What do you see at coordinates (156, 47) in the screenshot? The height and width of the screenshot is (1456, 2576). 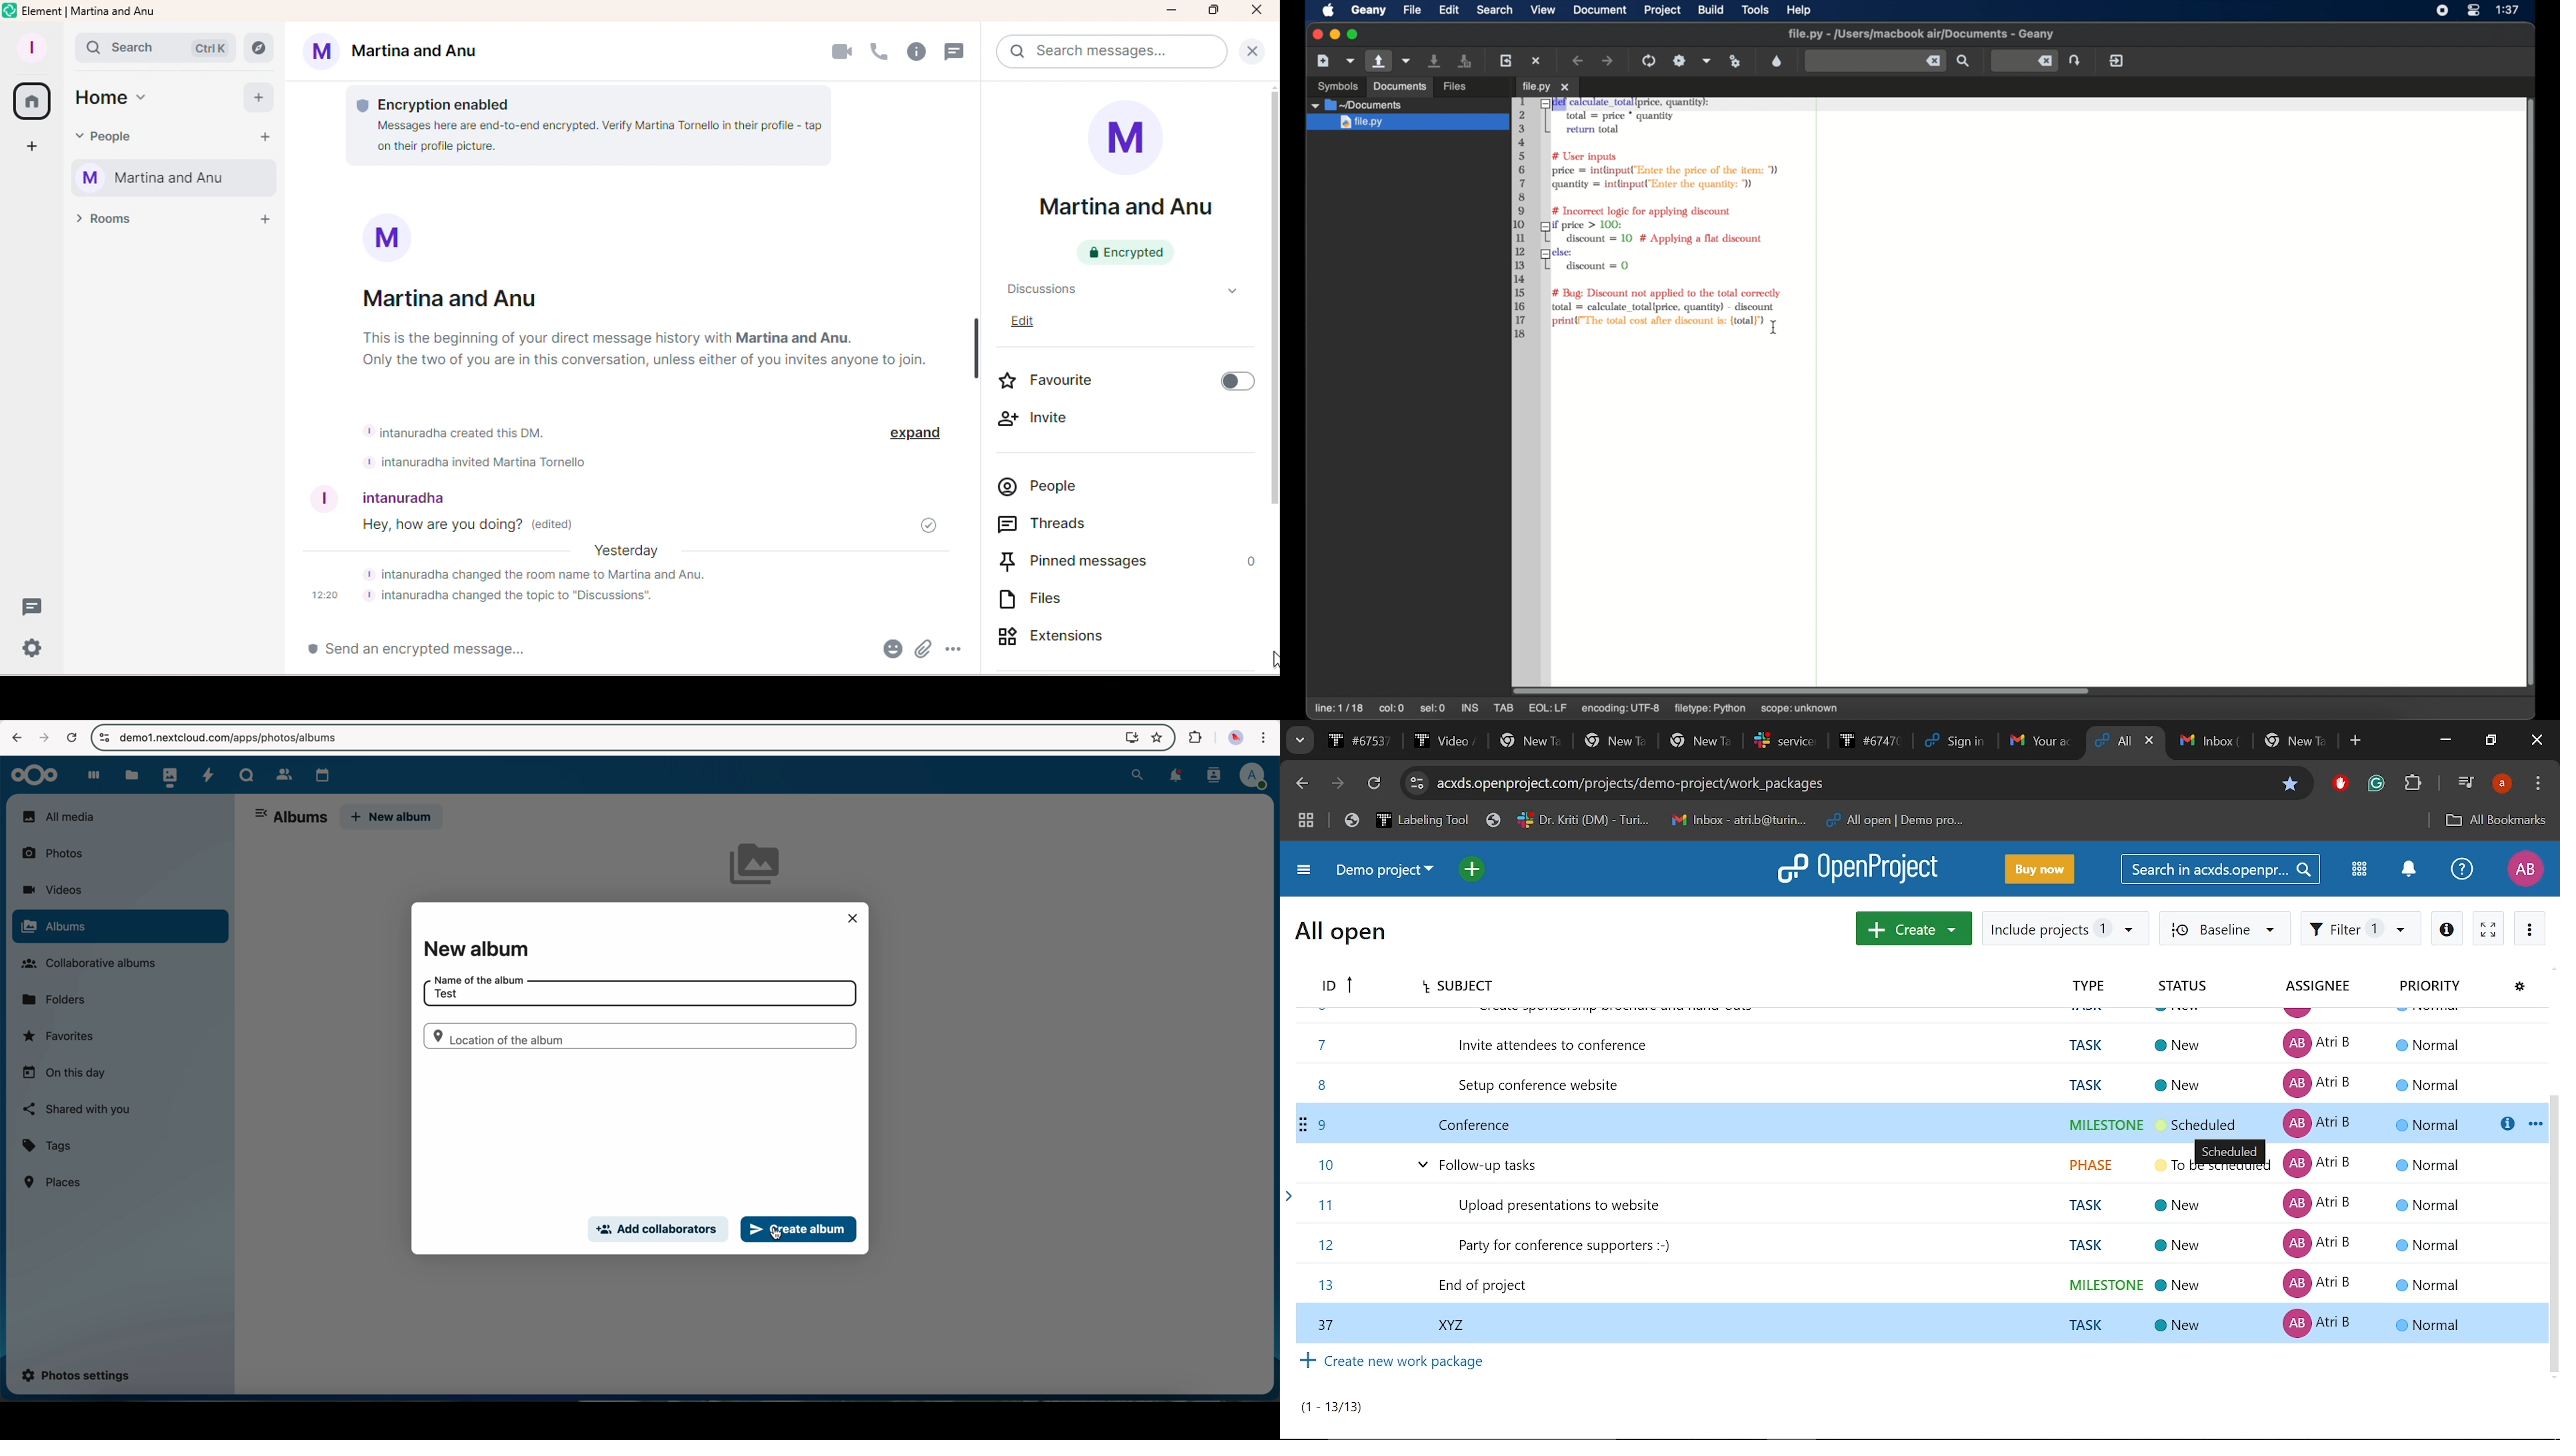 I see `Search bar` at bounding box center [156, 47].